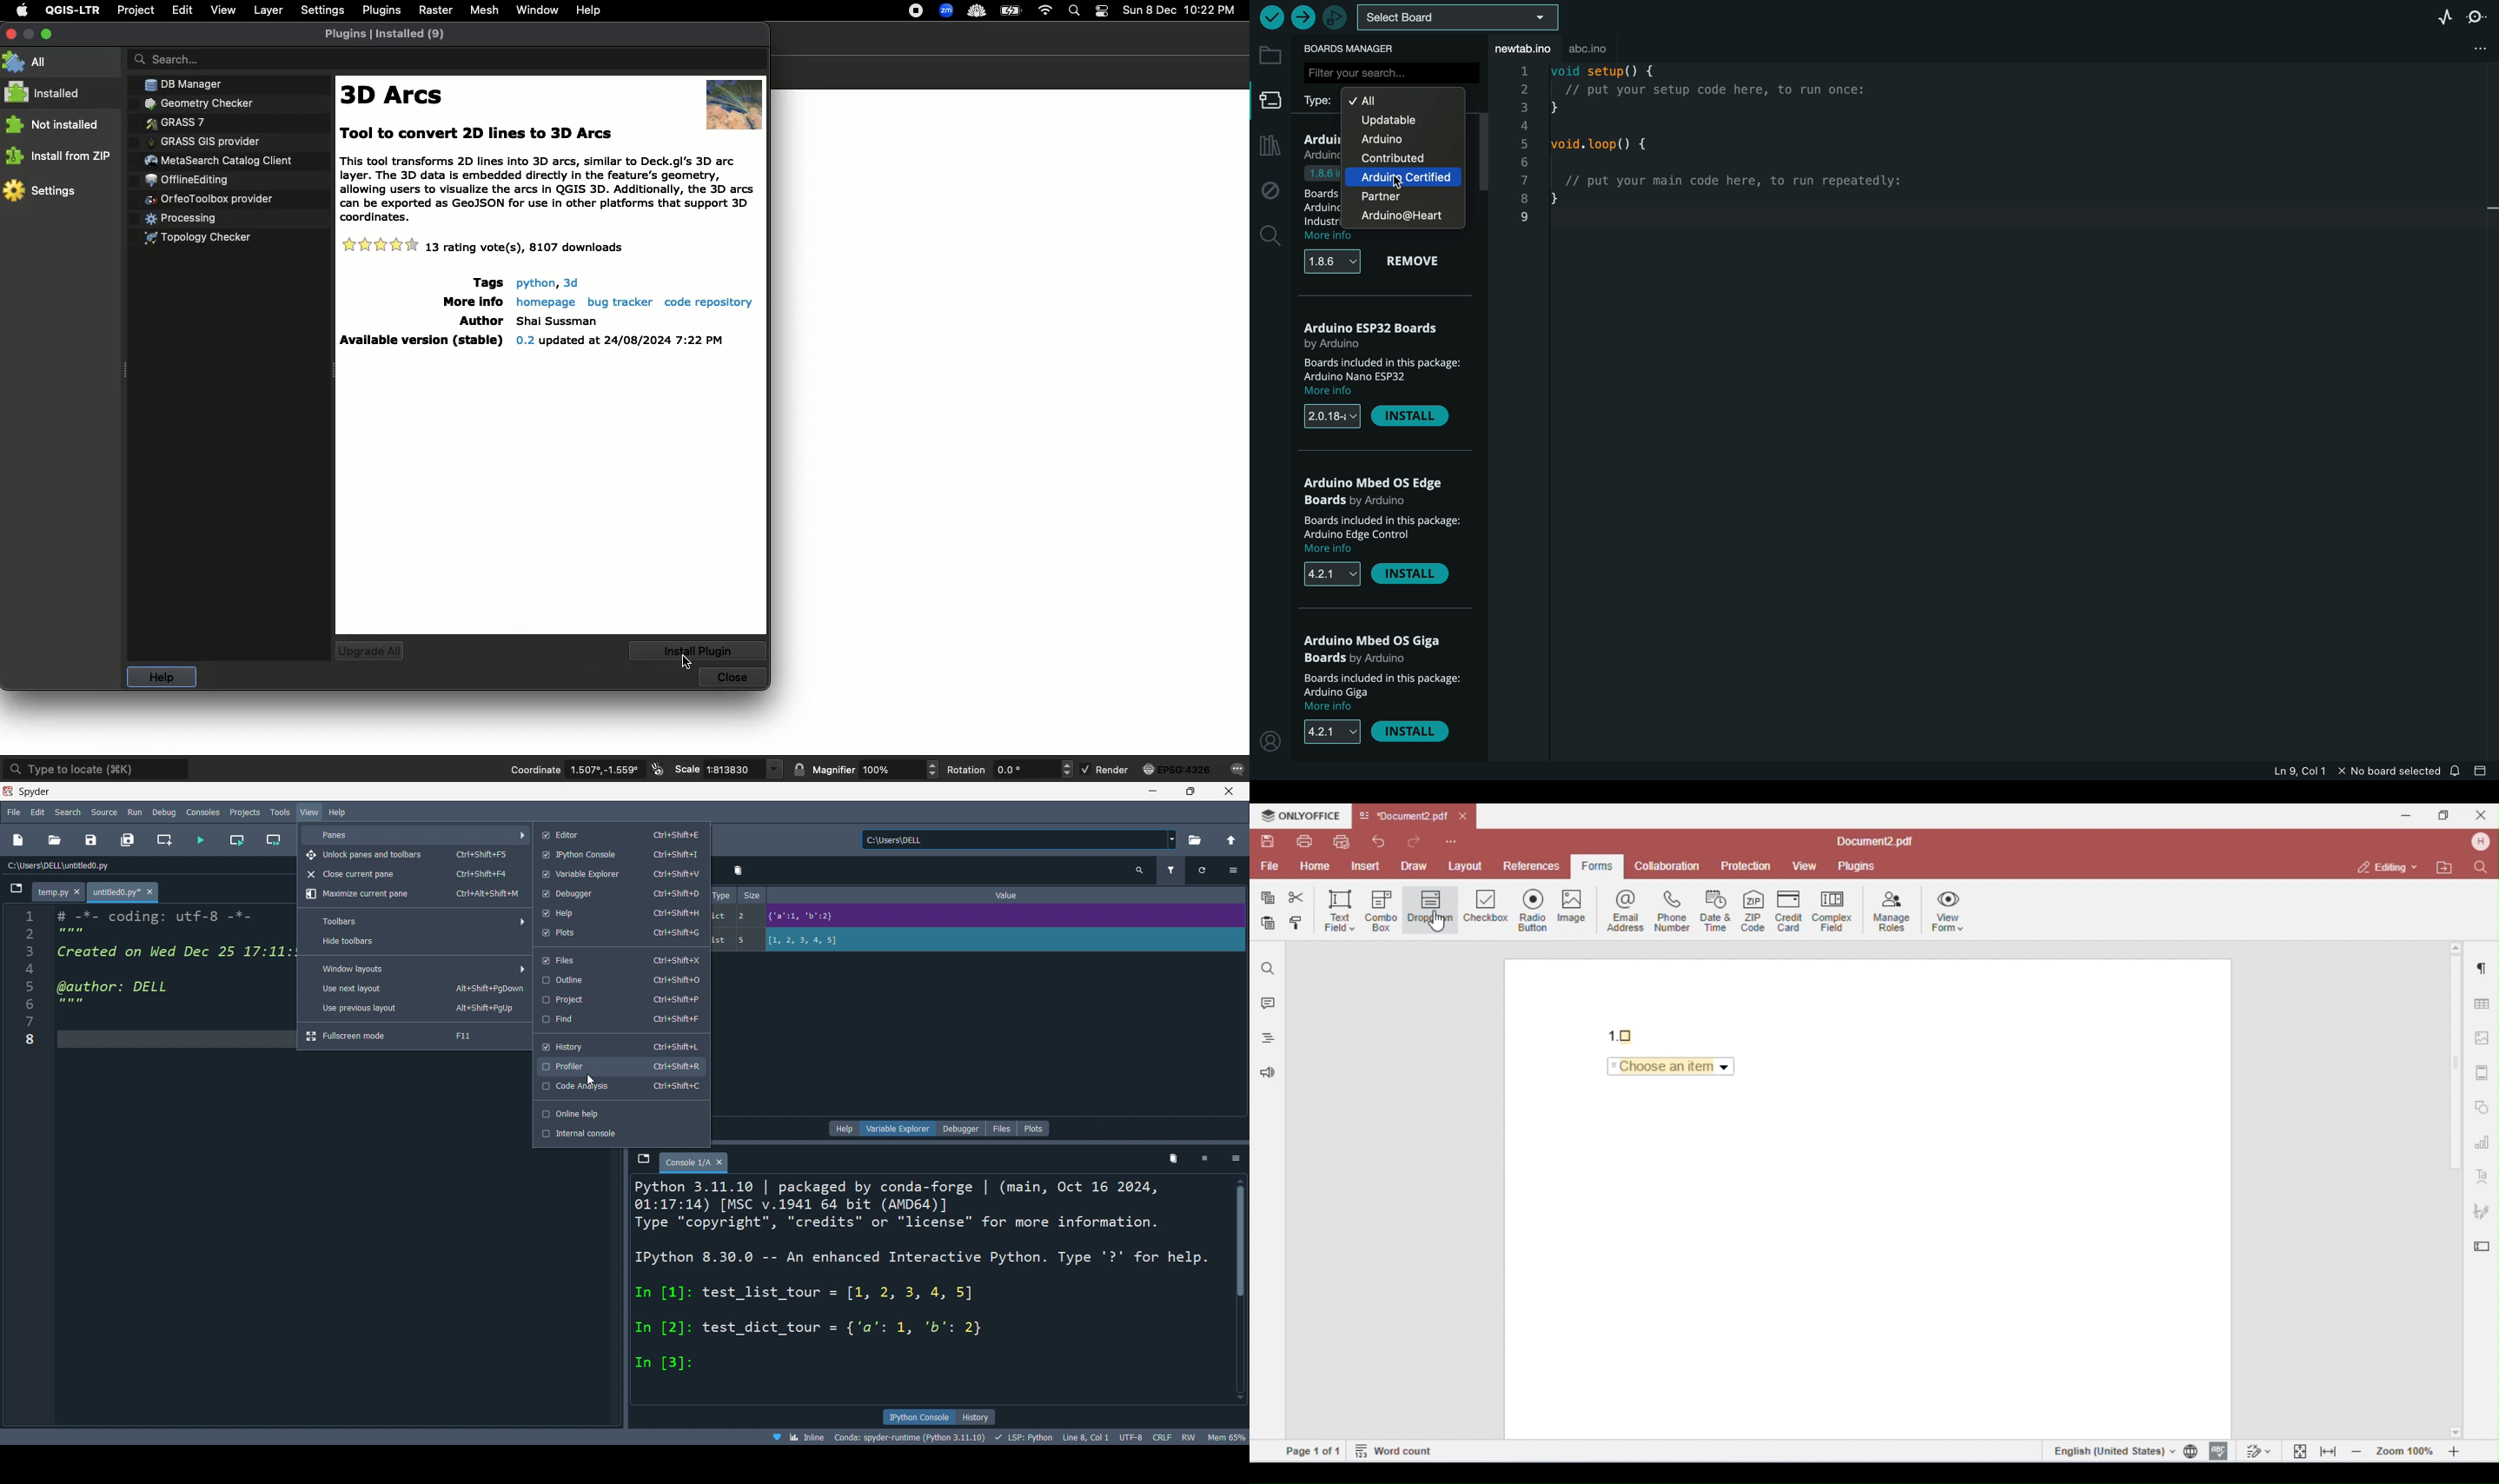  Describe the element at coordinates (1196, 792) in the screenshot. I see `maximize` at that location.